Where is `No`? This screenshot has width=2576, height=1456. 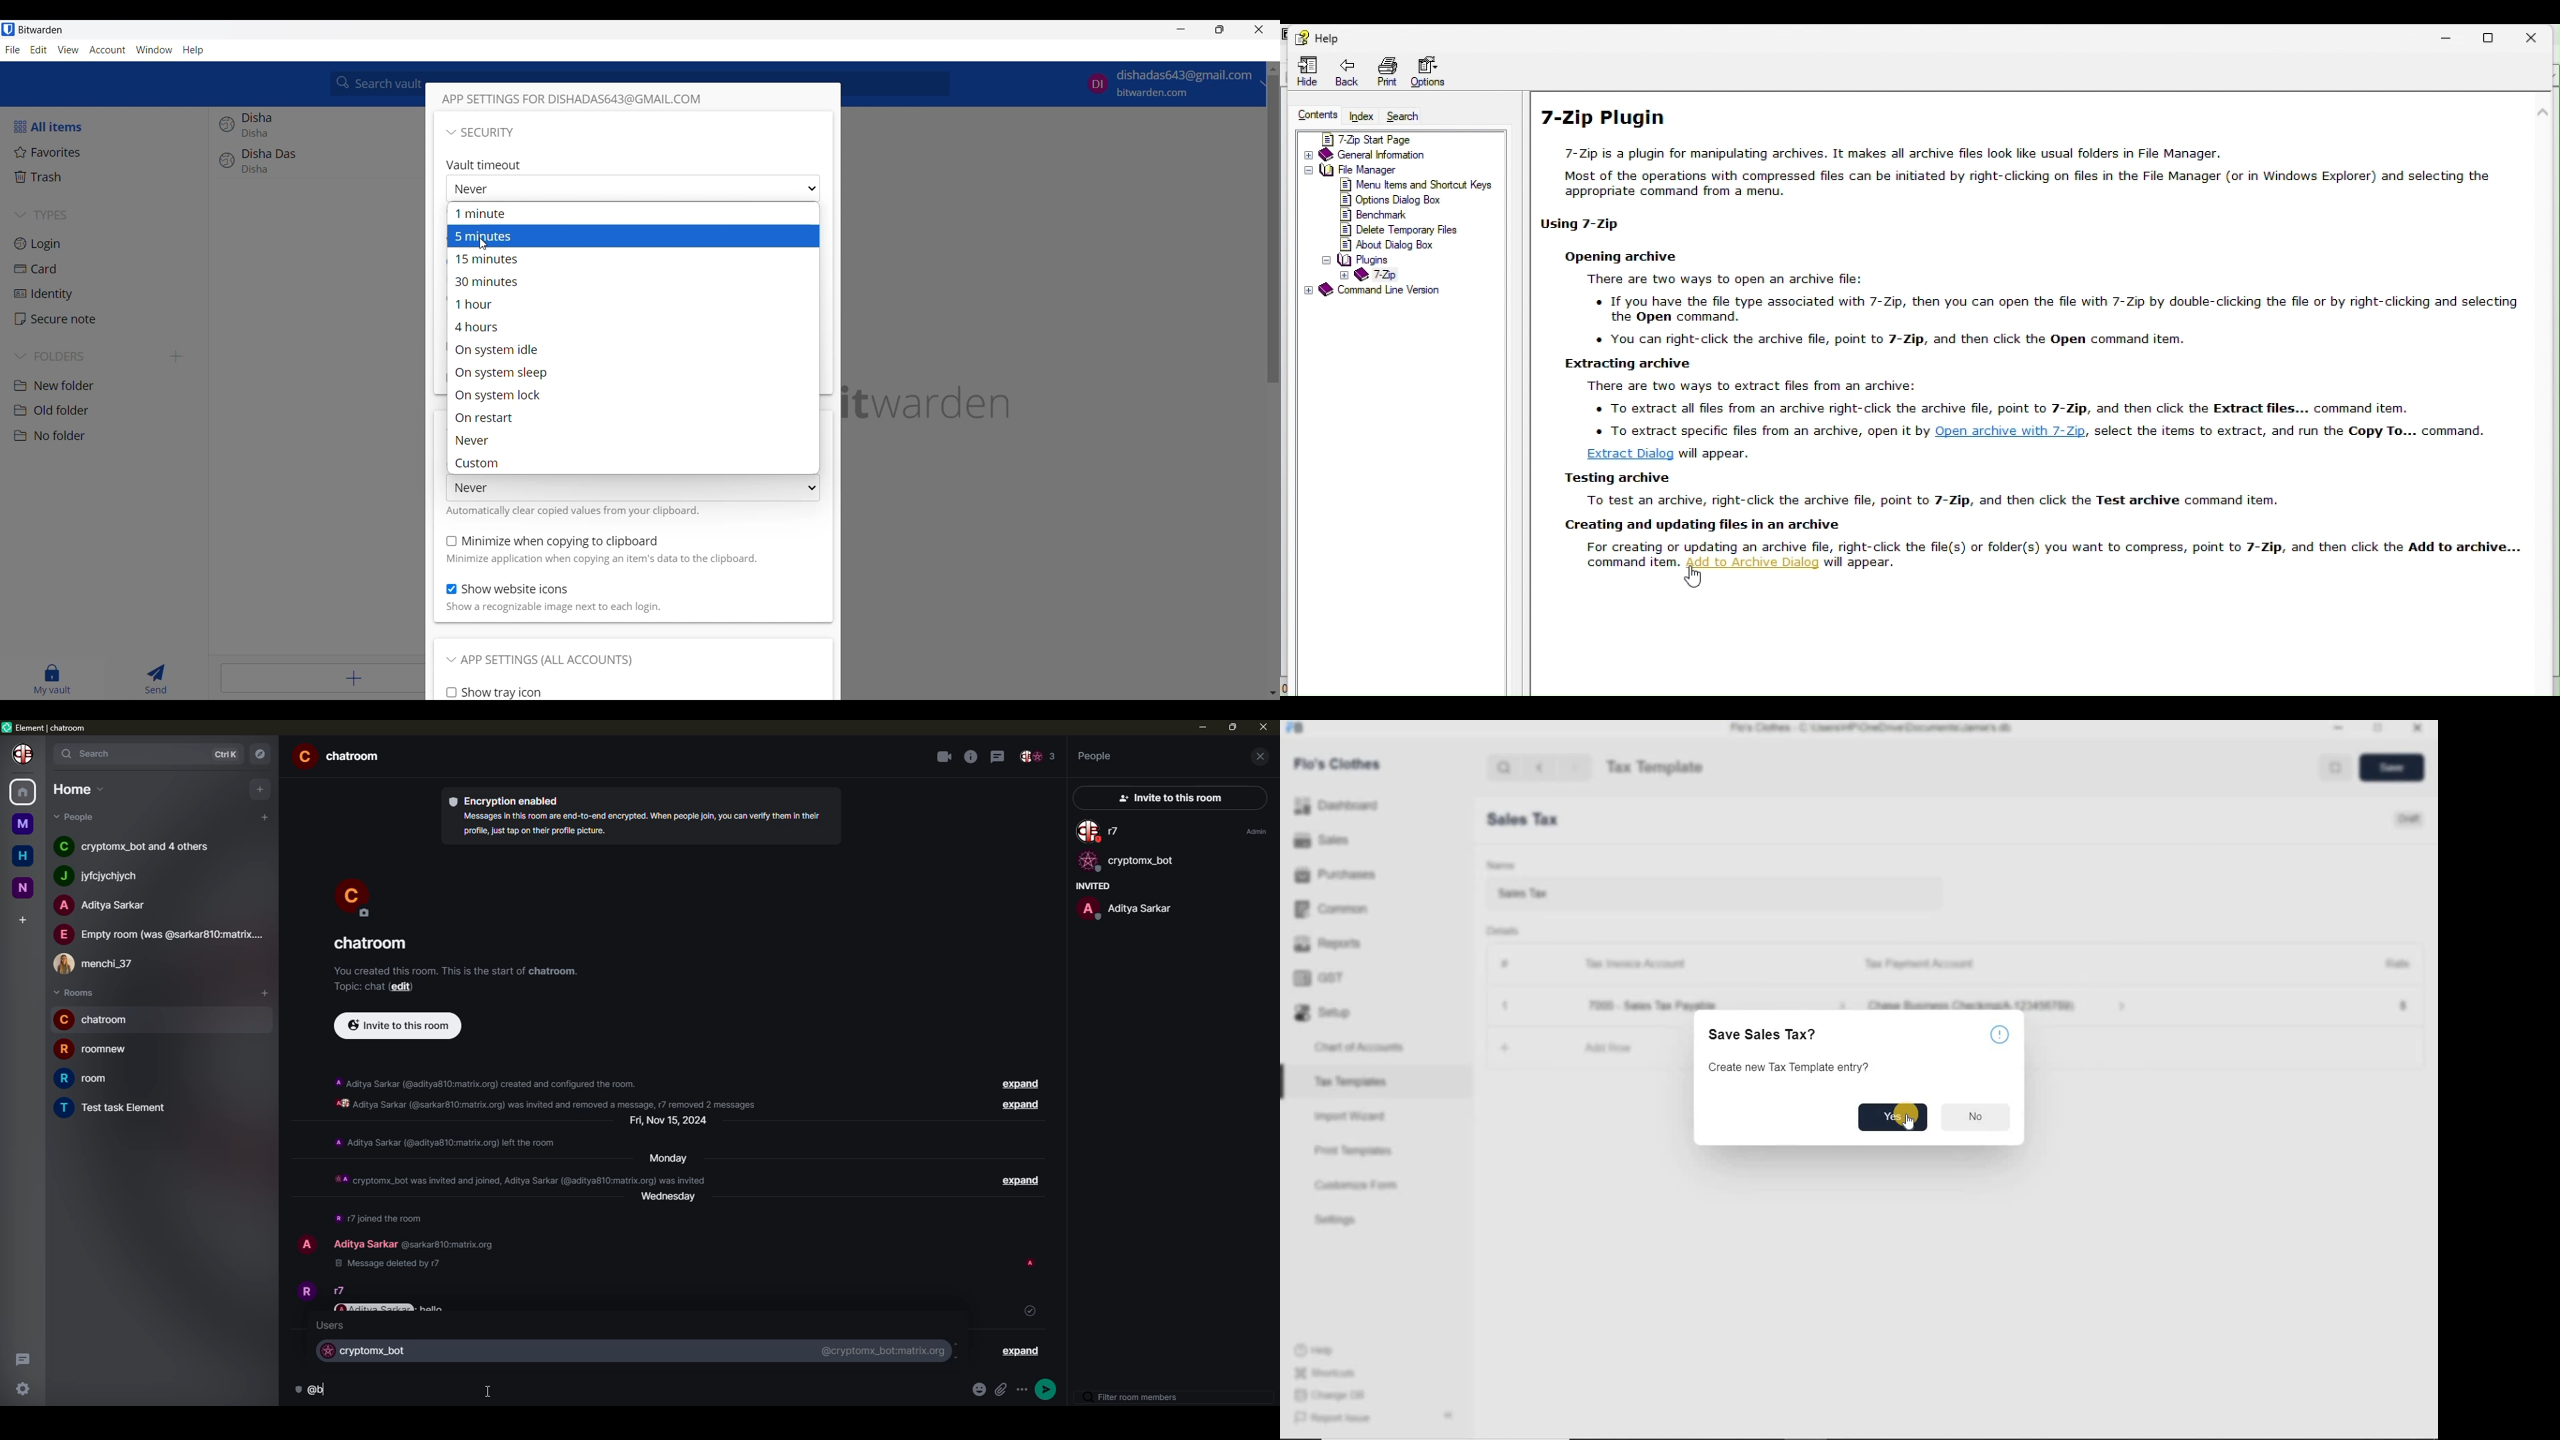
No is located at coordinates (1977, 1117).